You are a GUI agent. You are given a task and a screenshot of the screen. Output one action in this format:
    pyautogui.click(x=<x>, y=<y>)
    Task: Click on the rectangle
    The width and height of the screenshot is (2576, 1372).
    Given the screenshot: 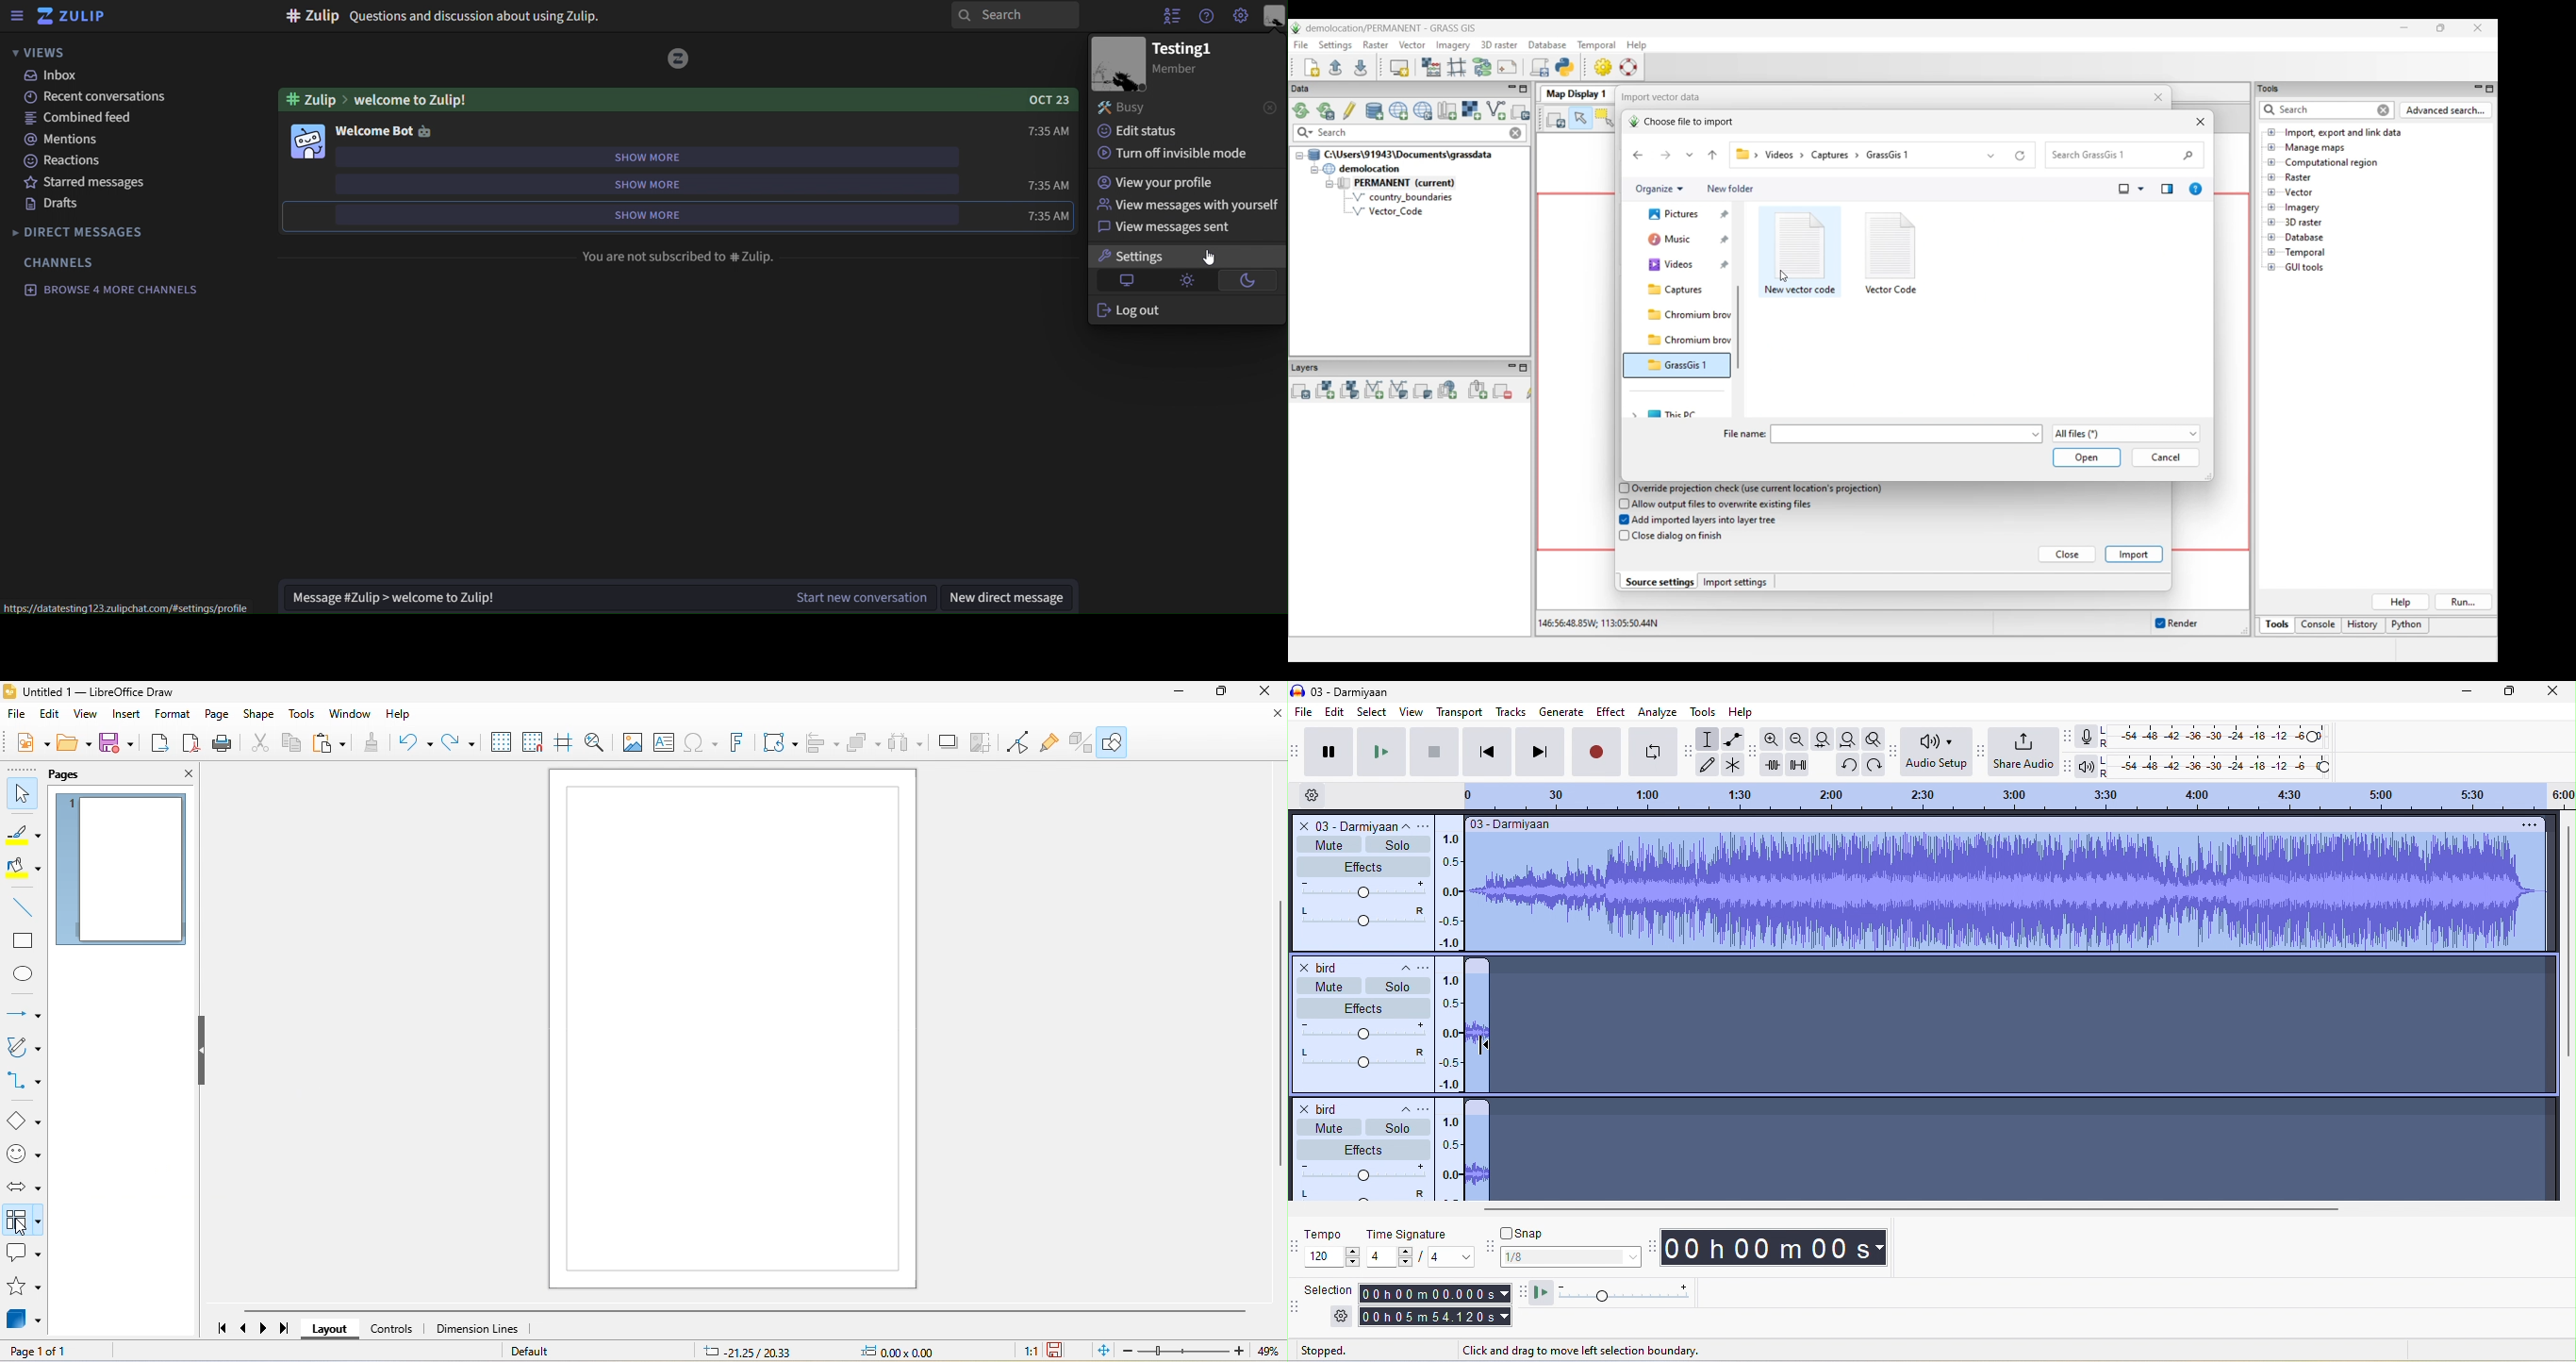 What is the action you would take?
    pyautogui.click(x=25, y=940)
    